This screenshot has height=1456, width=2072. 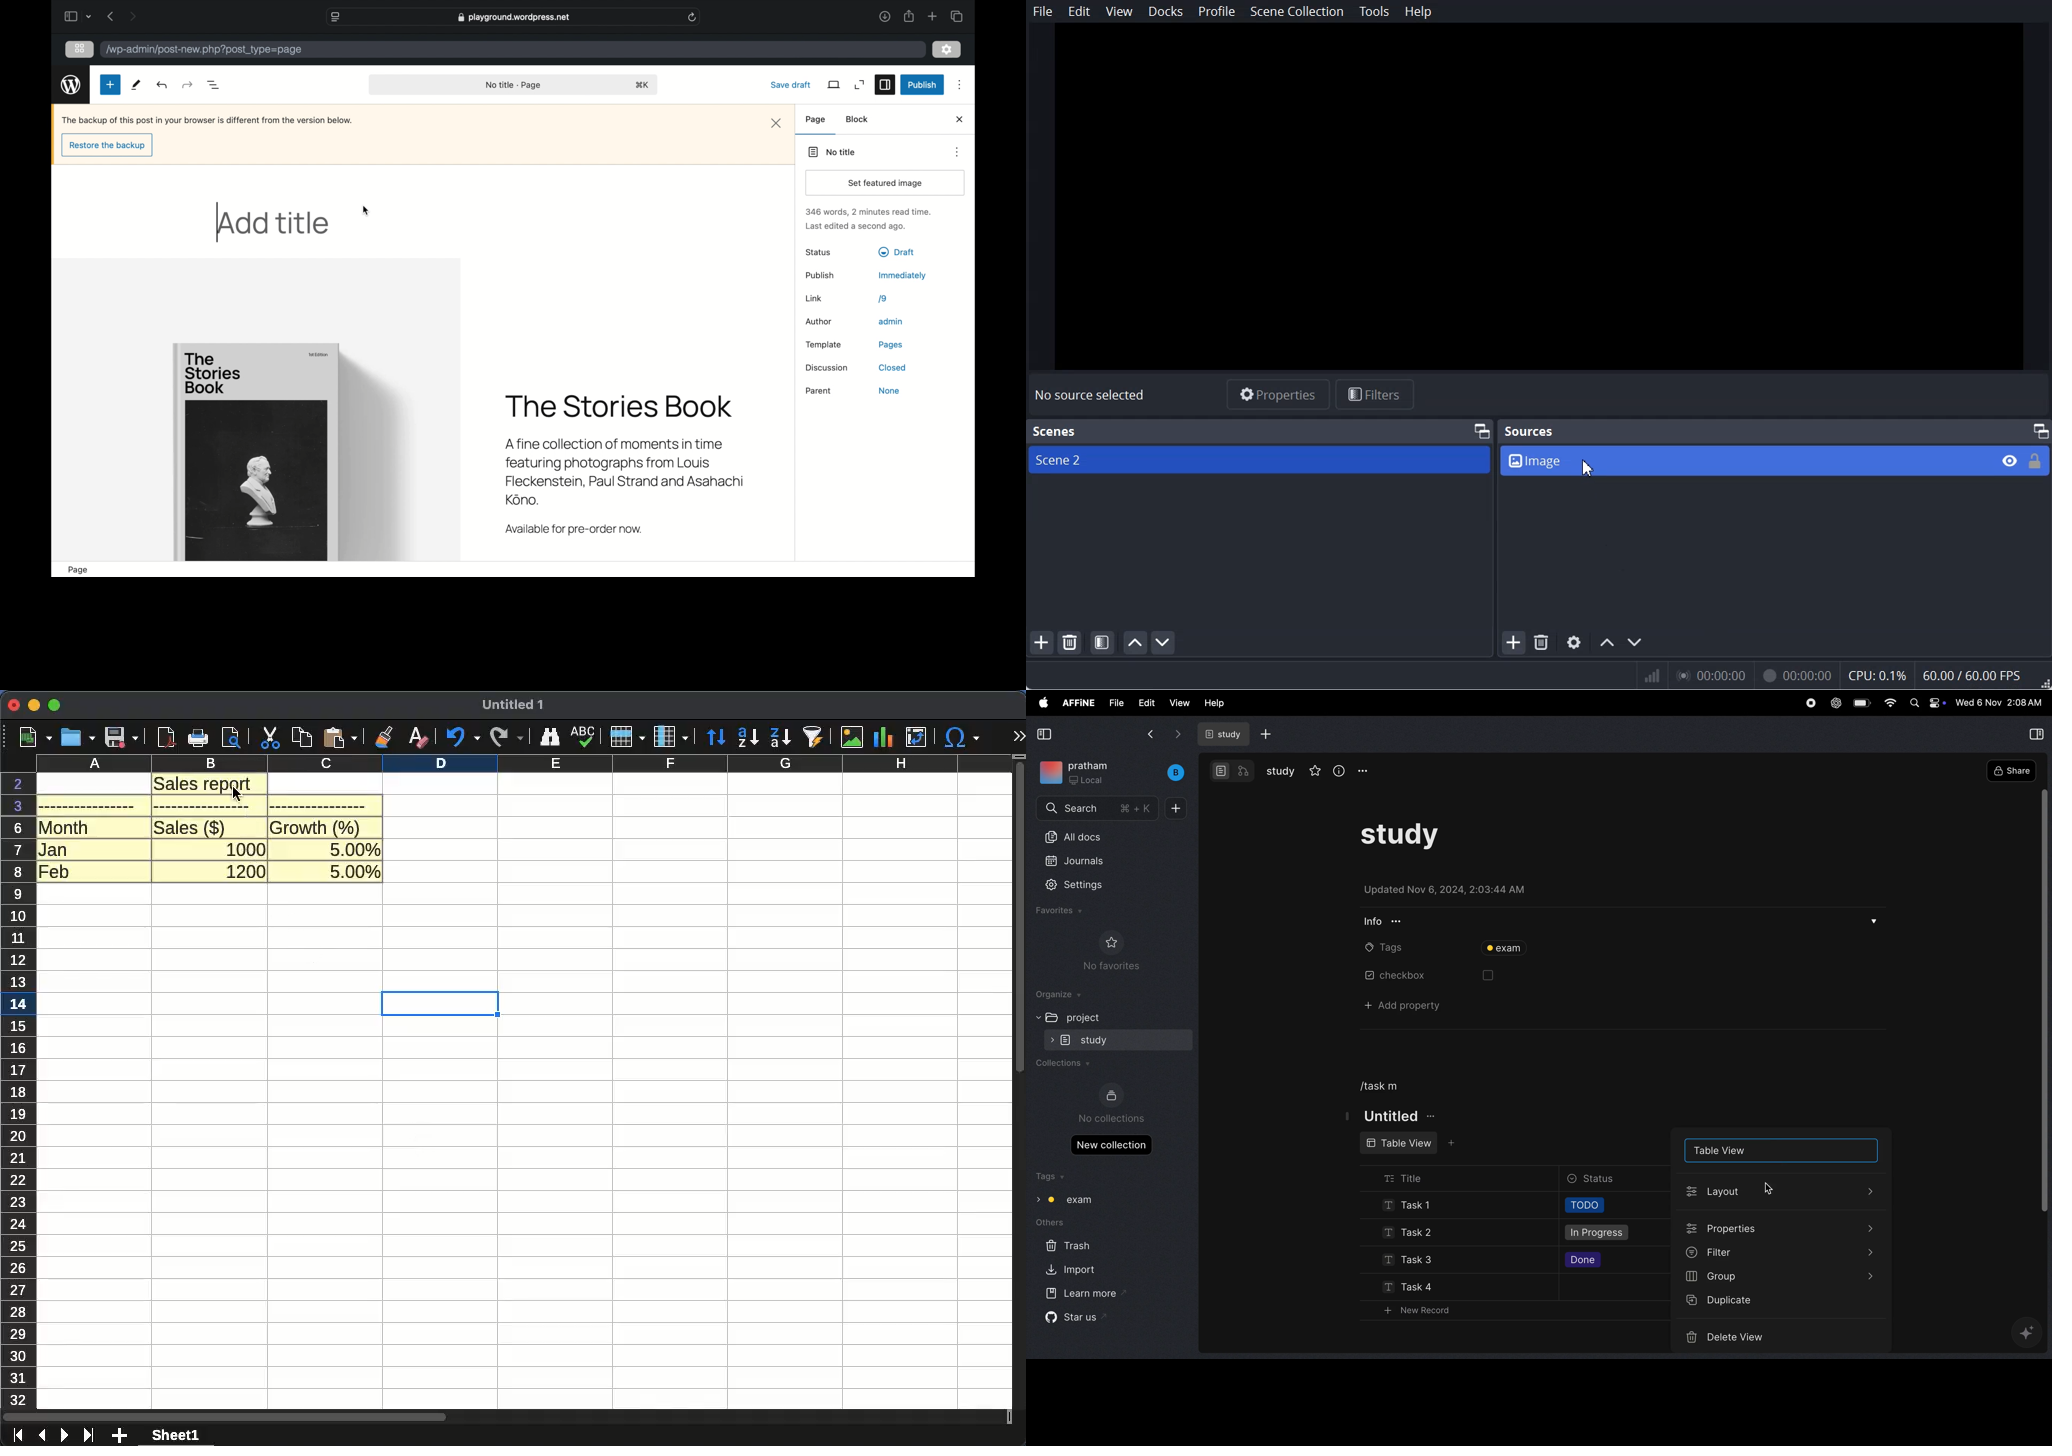 What do you see at coordinates (1481, 431) in the screenshot?
I see `Maximum` at bounding box center [1481, 431].